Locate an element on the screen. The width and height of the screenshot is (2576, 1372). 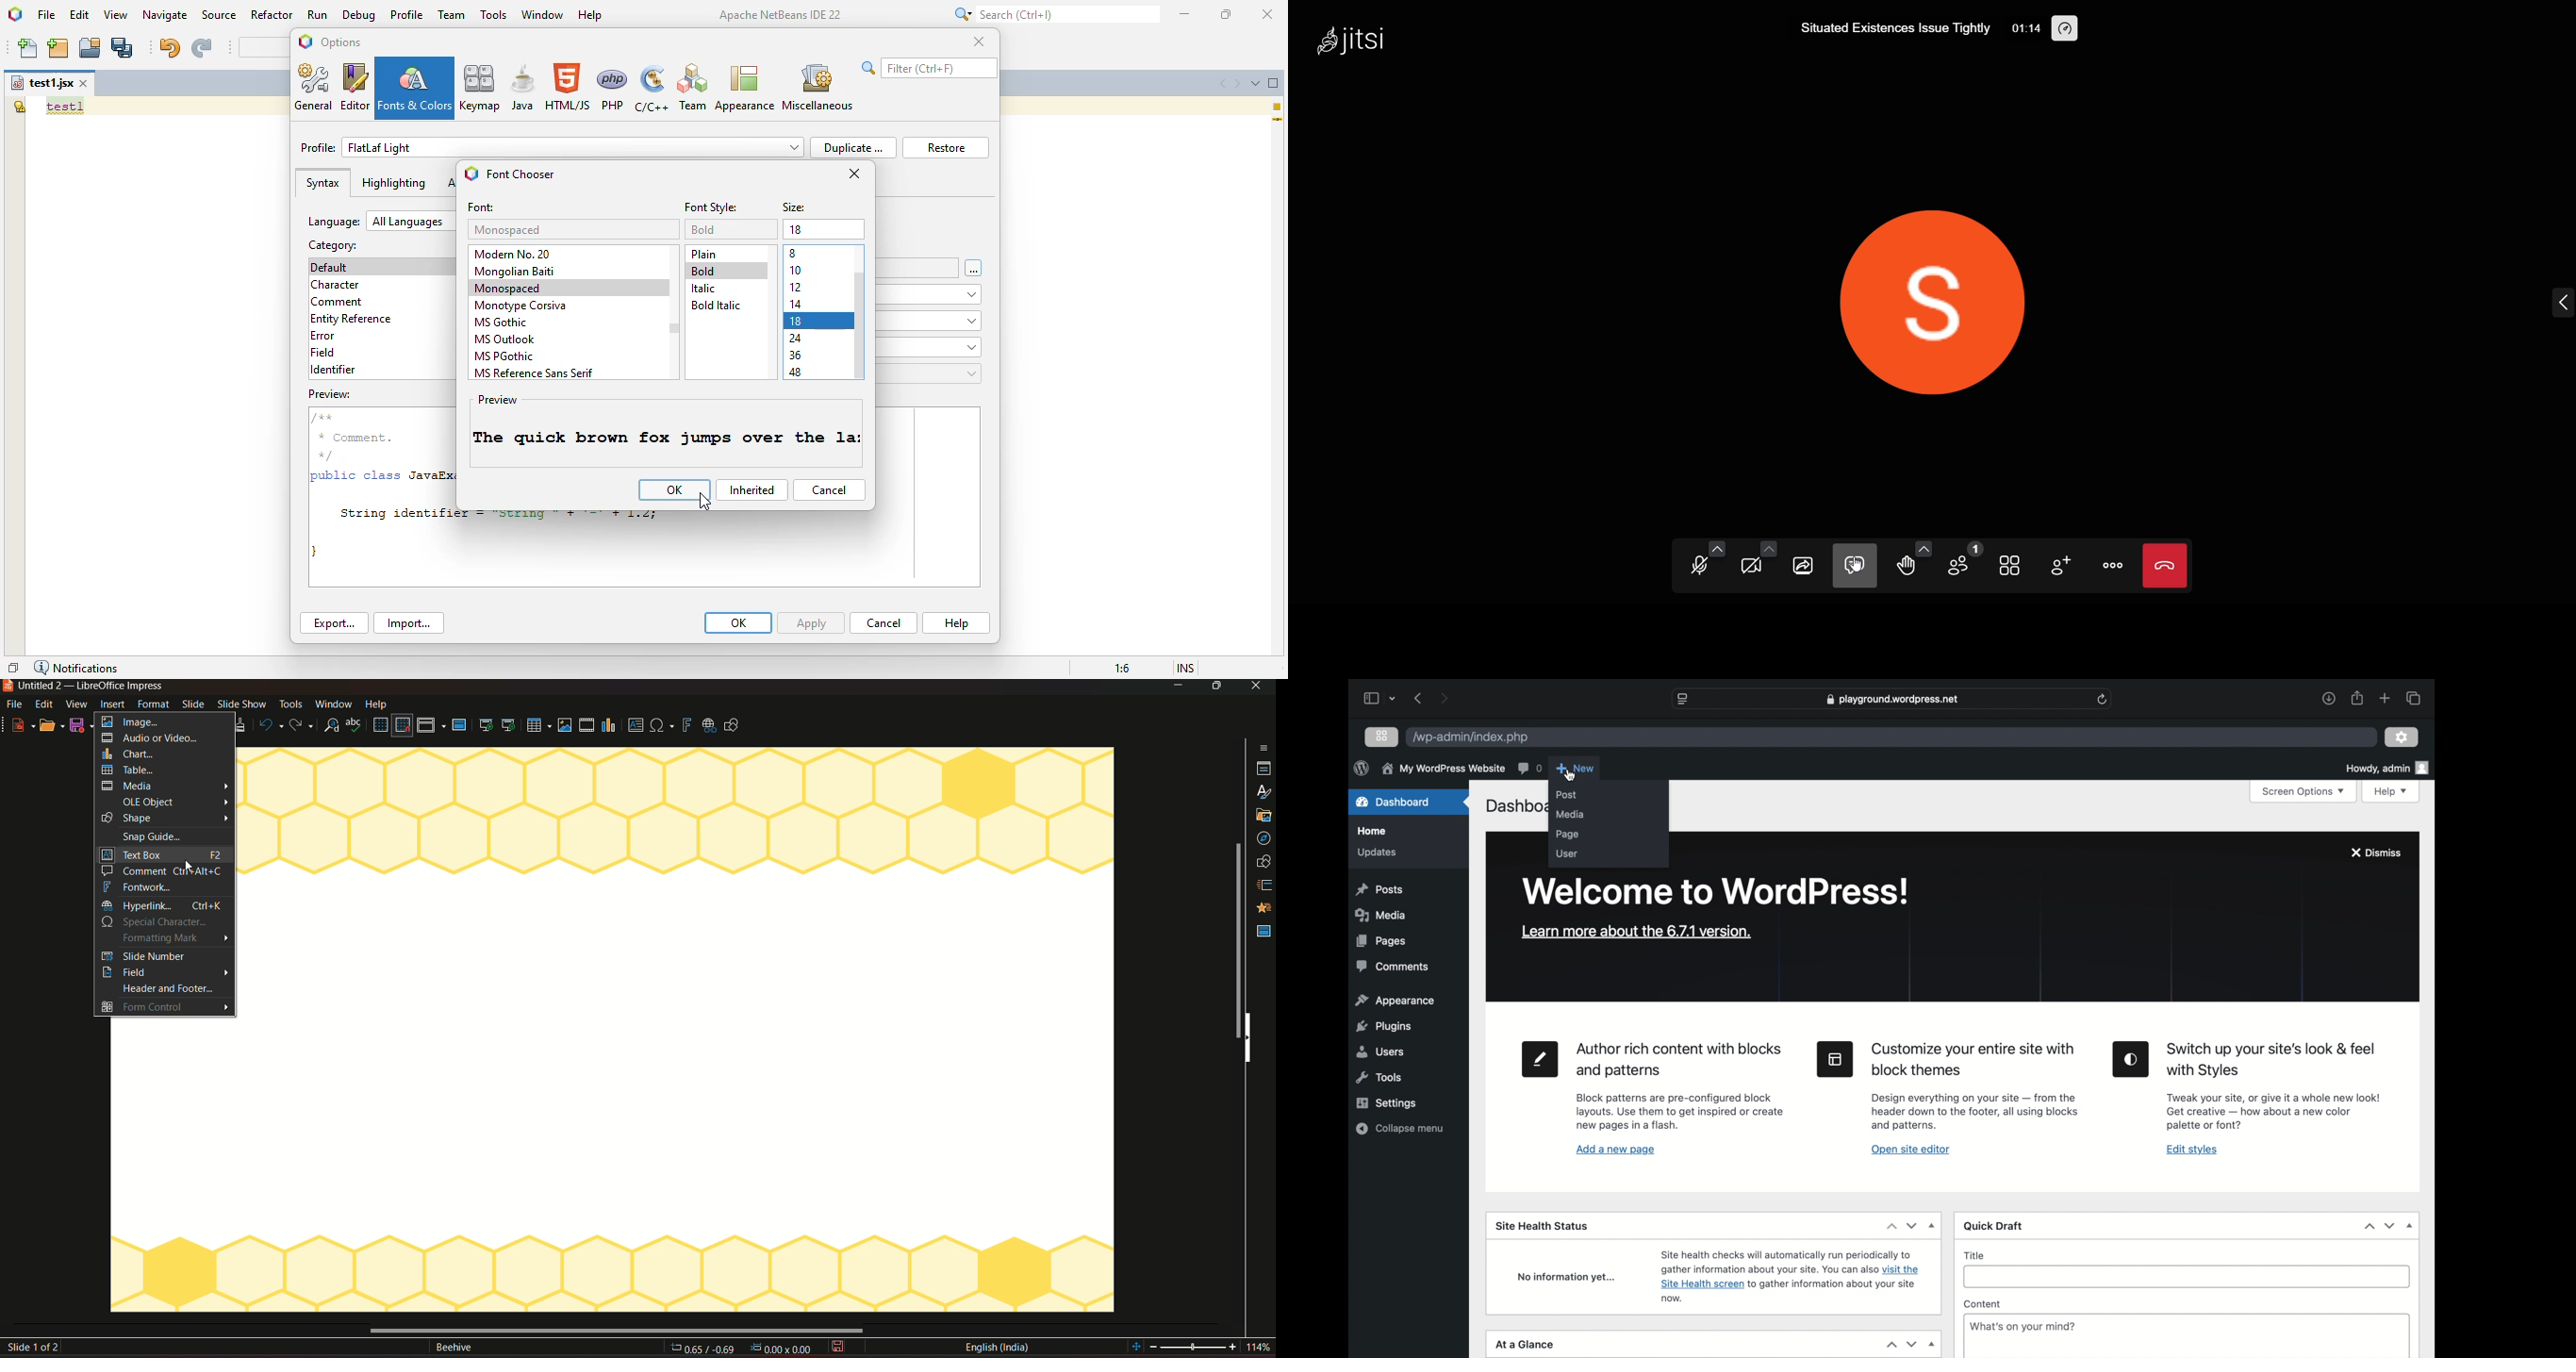
slide is located at coordinates (193, 705).